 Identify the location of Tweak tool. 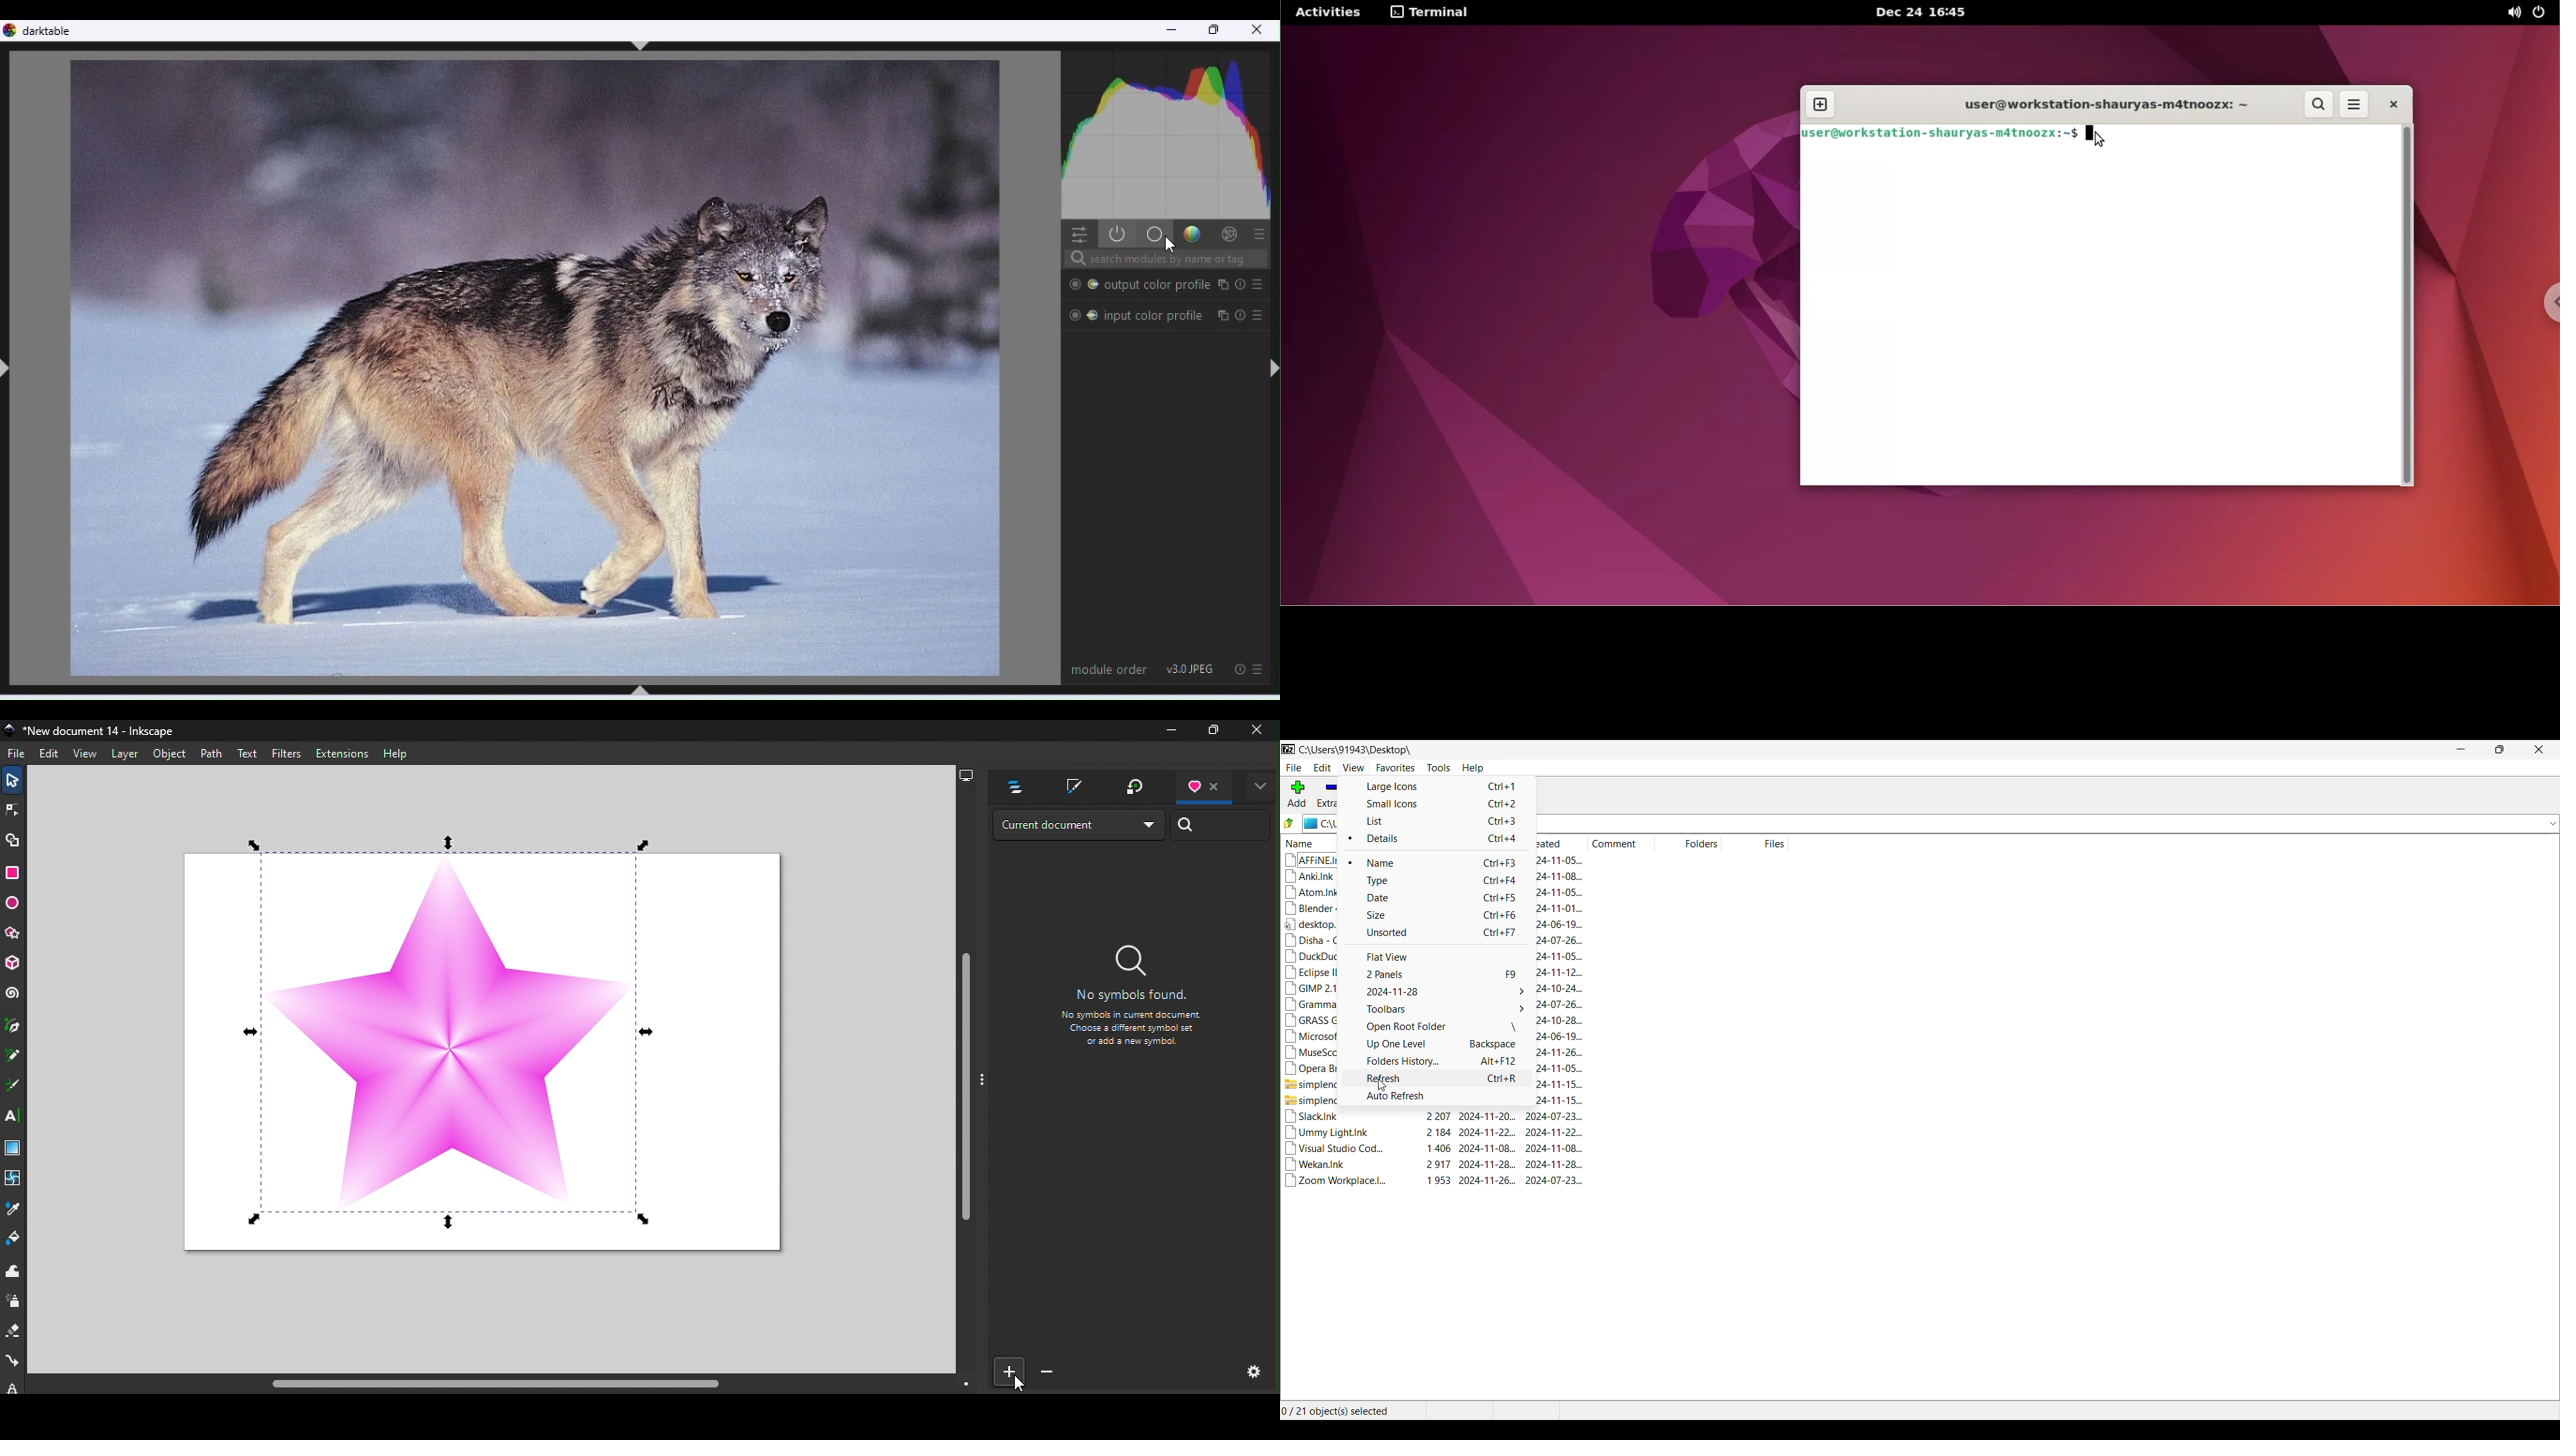
(16, 1270).